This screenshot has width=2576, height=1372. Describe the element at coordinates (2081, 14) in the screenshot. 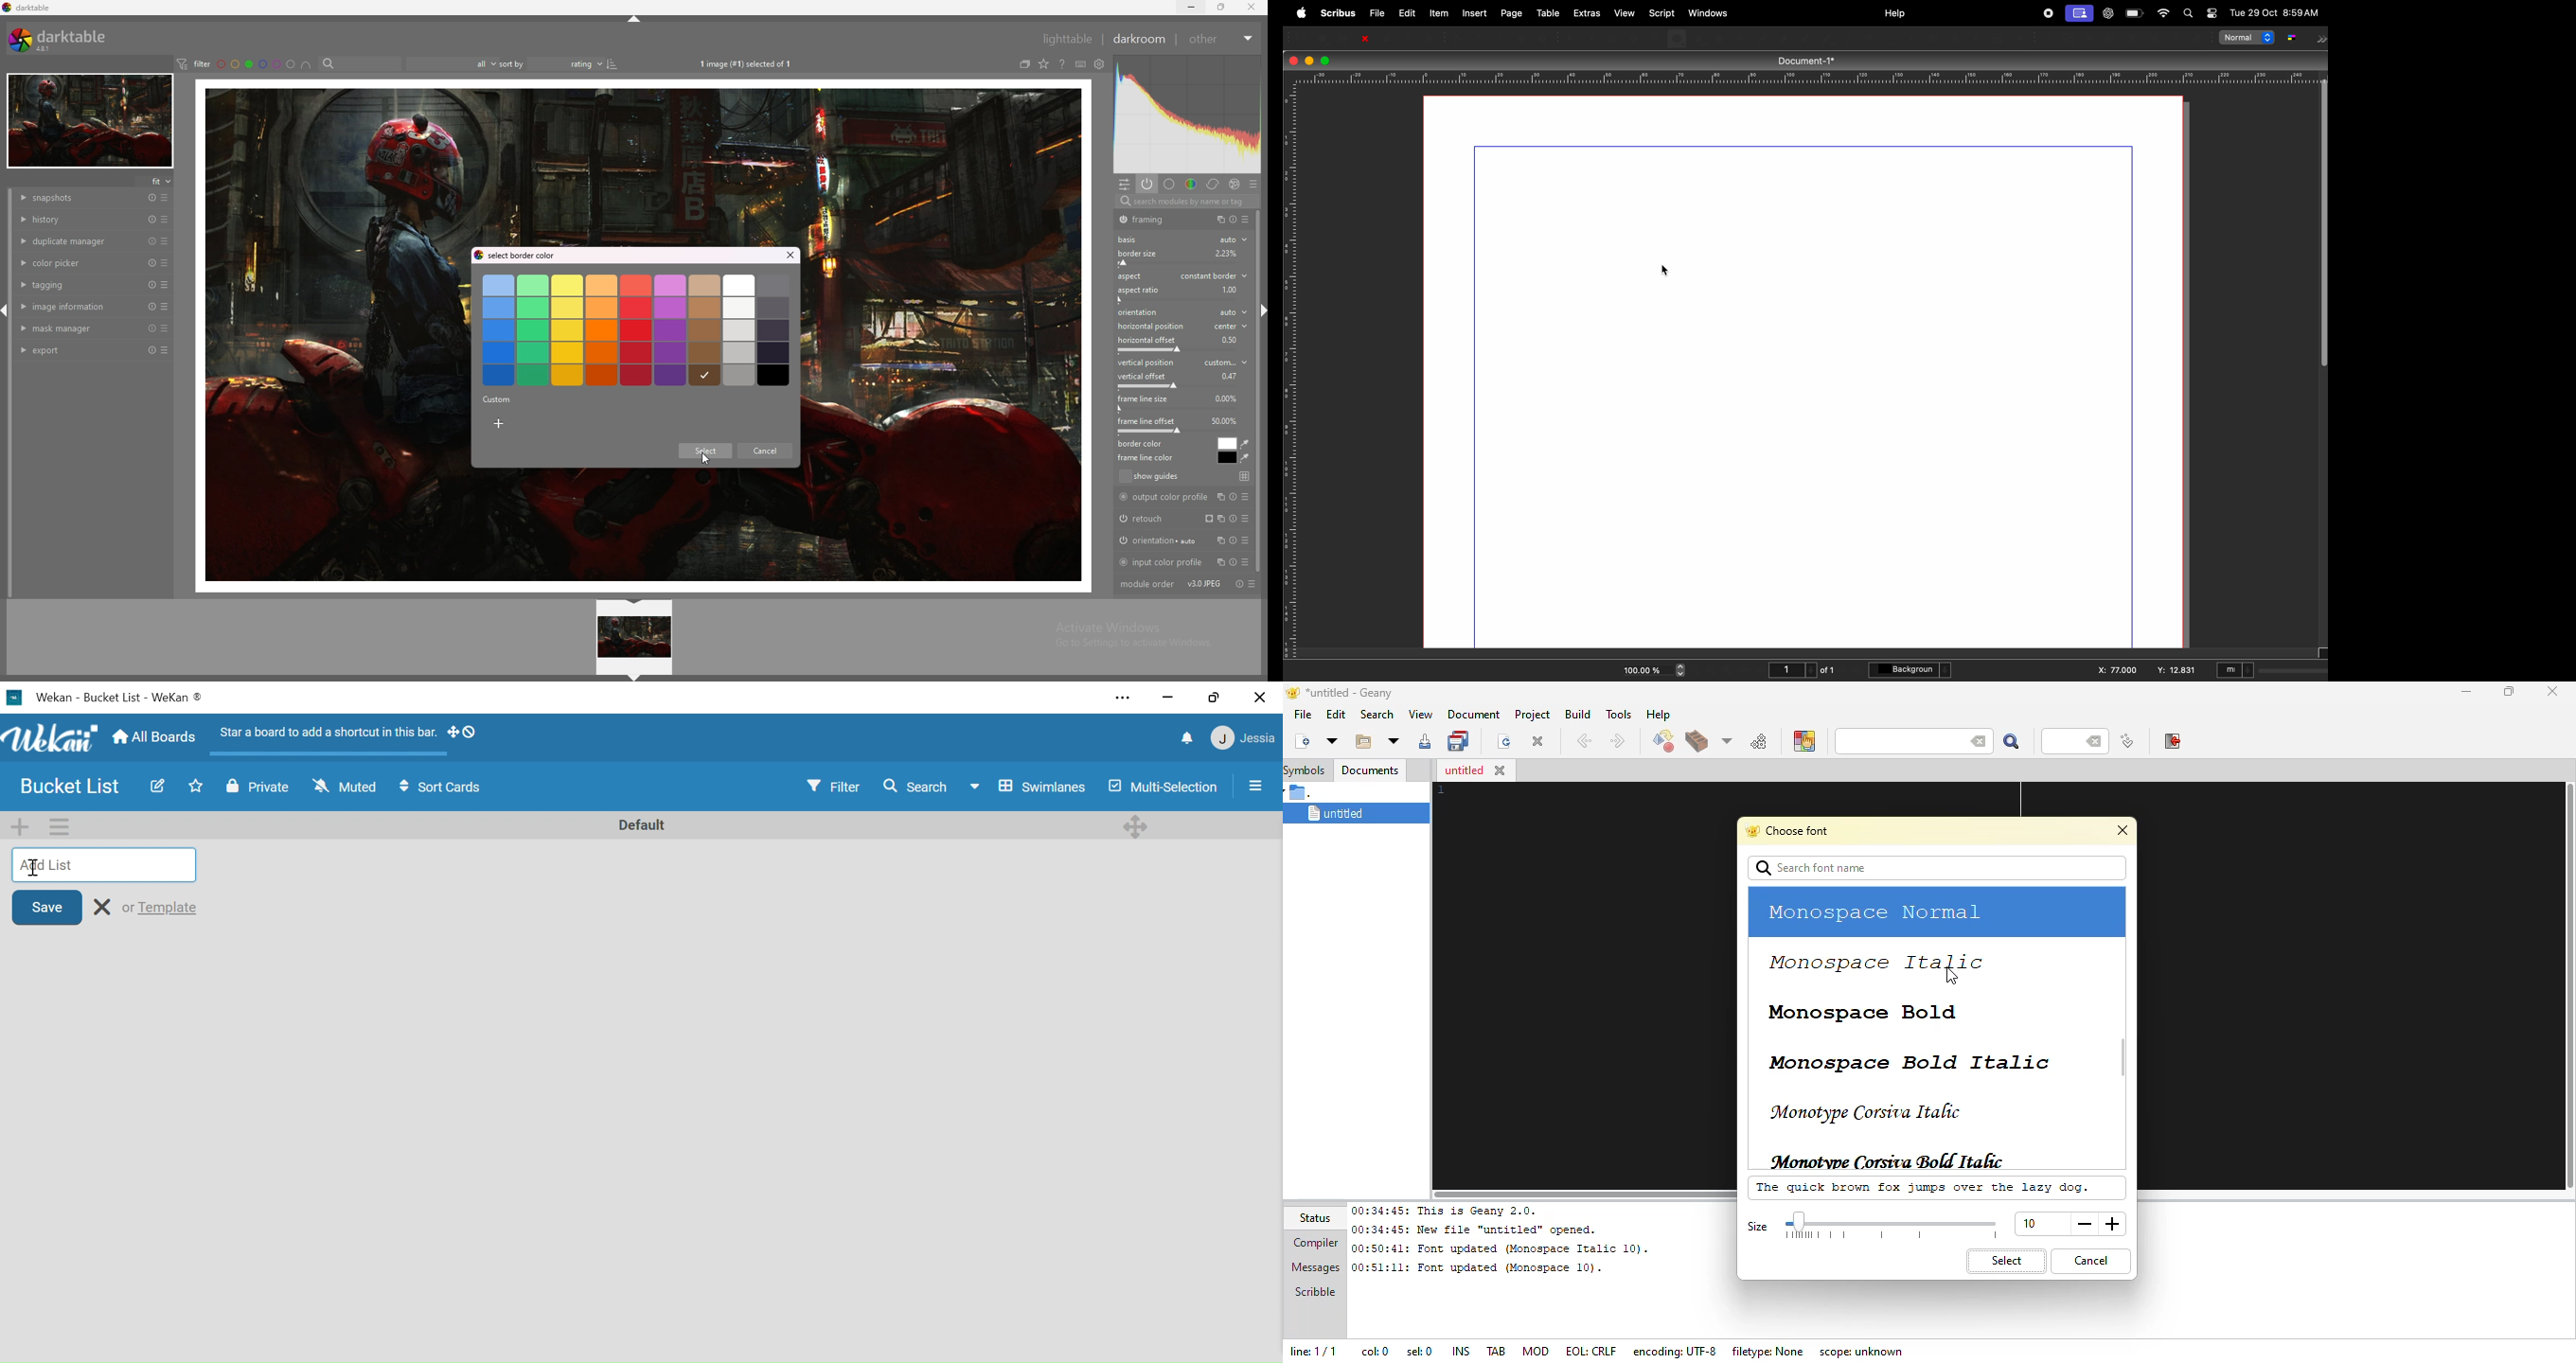

I see `cast` at that location.